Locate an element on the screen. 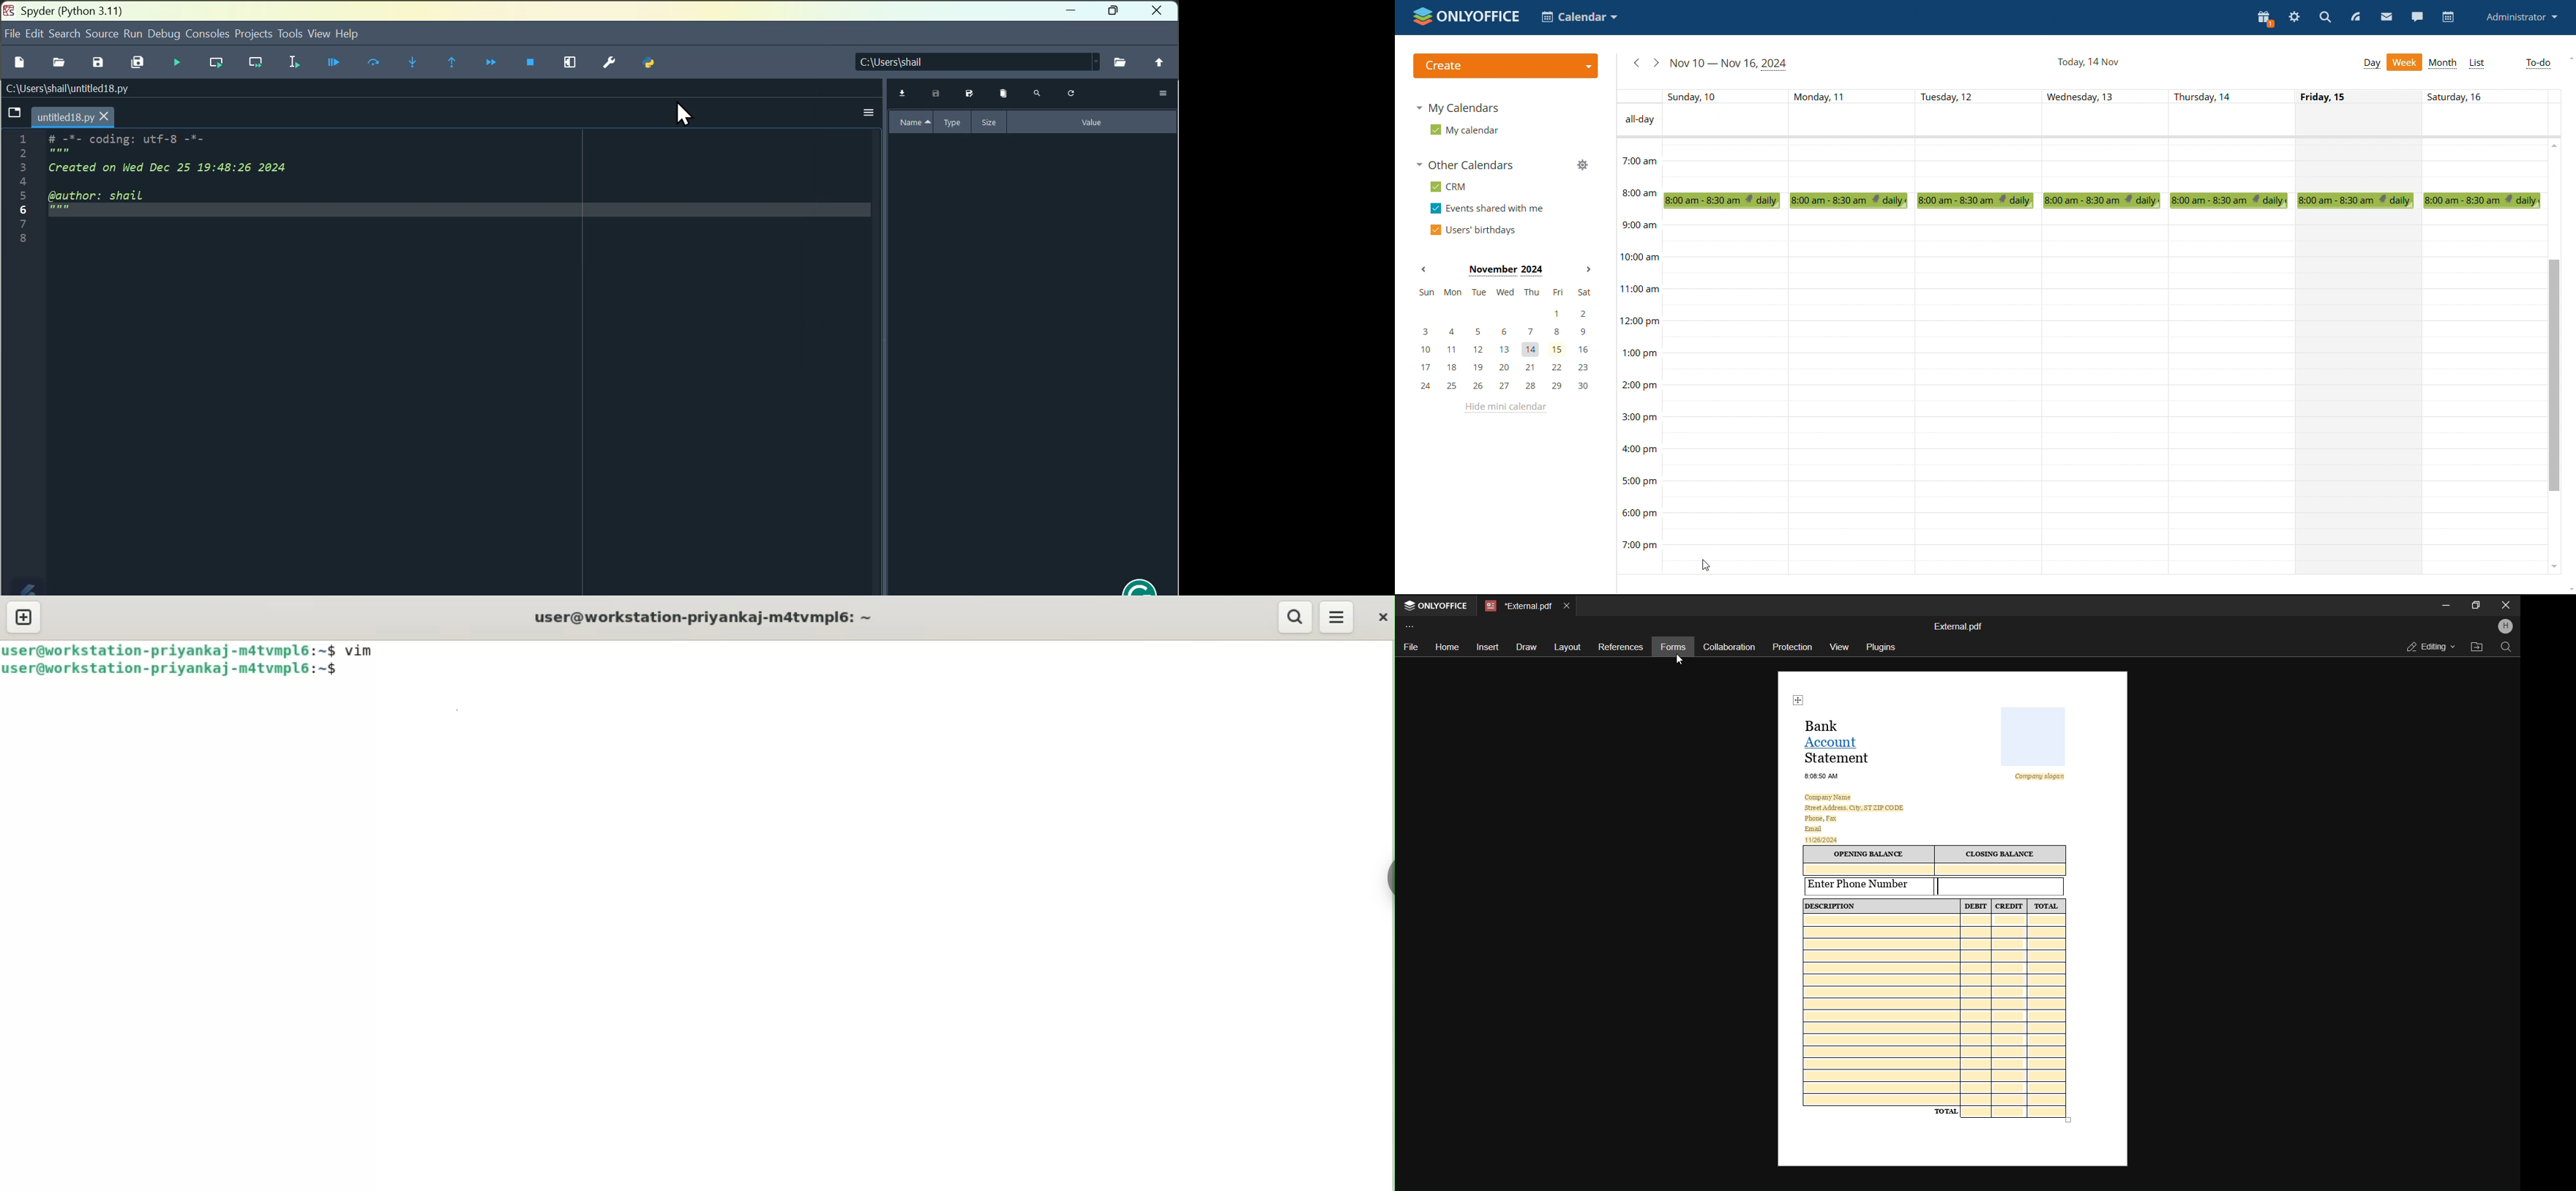 Image resolution: width=2576 pixels, height=1204 pixels. untitled18.py is located at coordinates (73, 115).